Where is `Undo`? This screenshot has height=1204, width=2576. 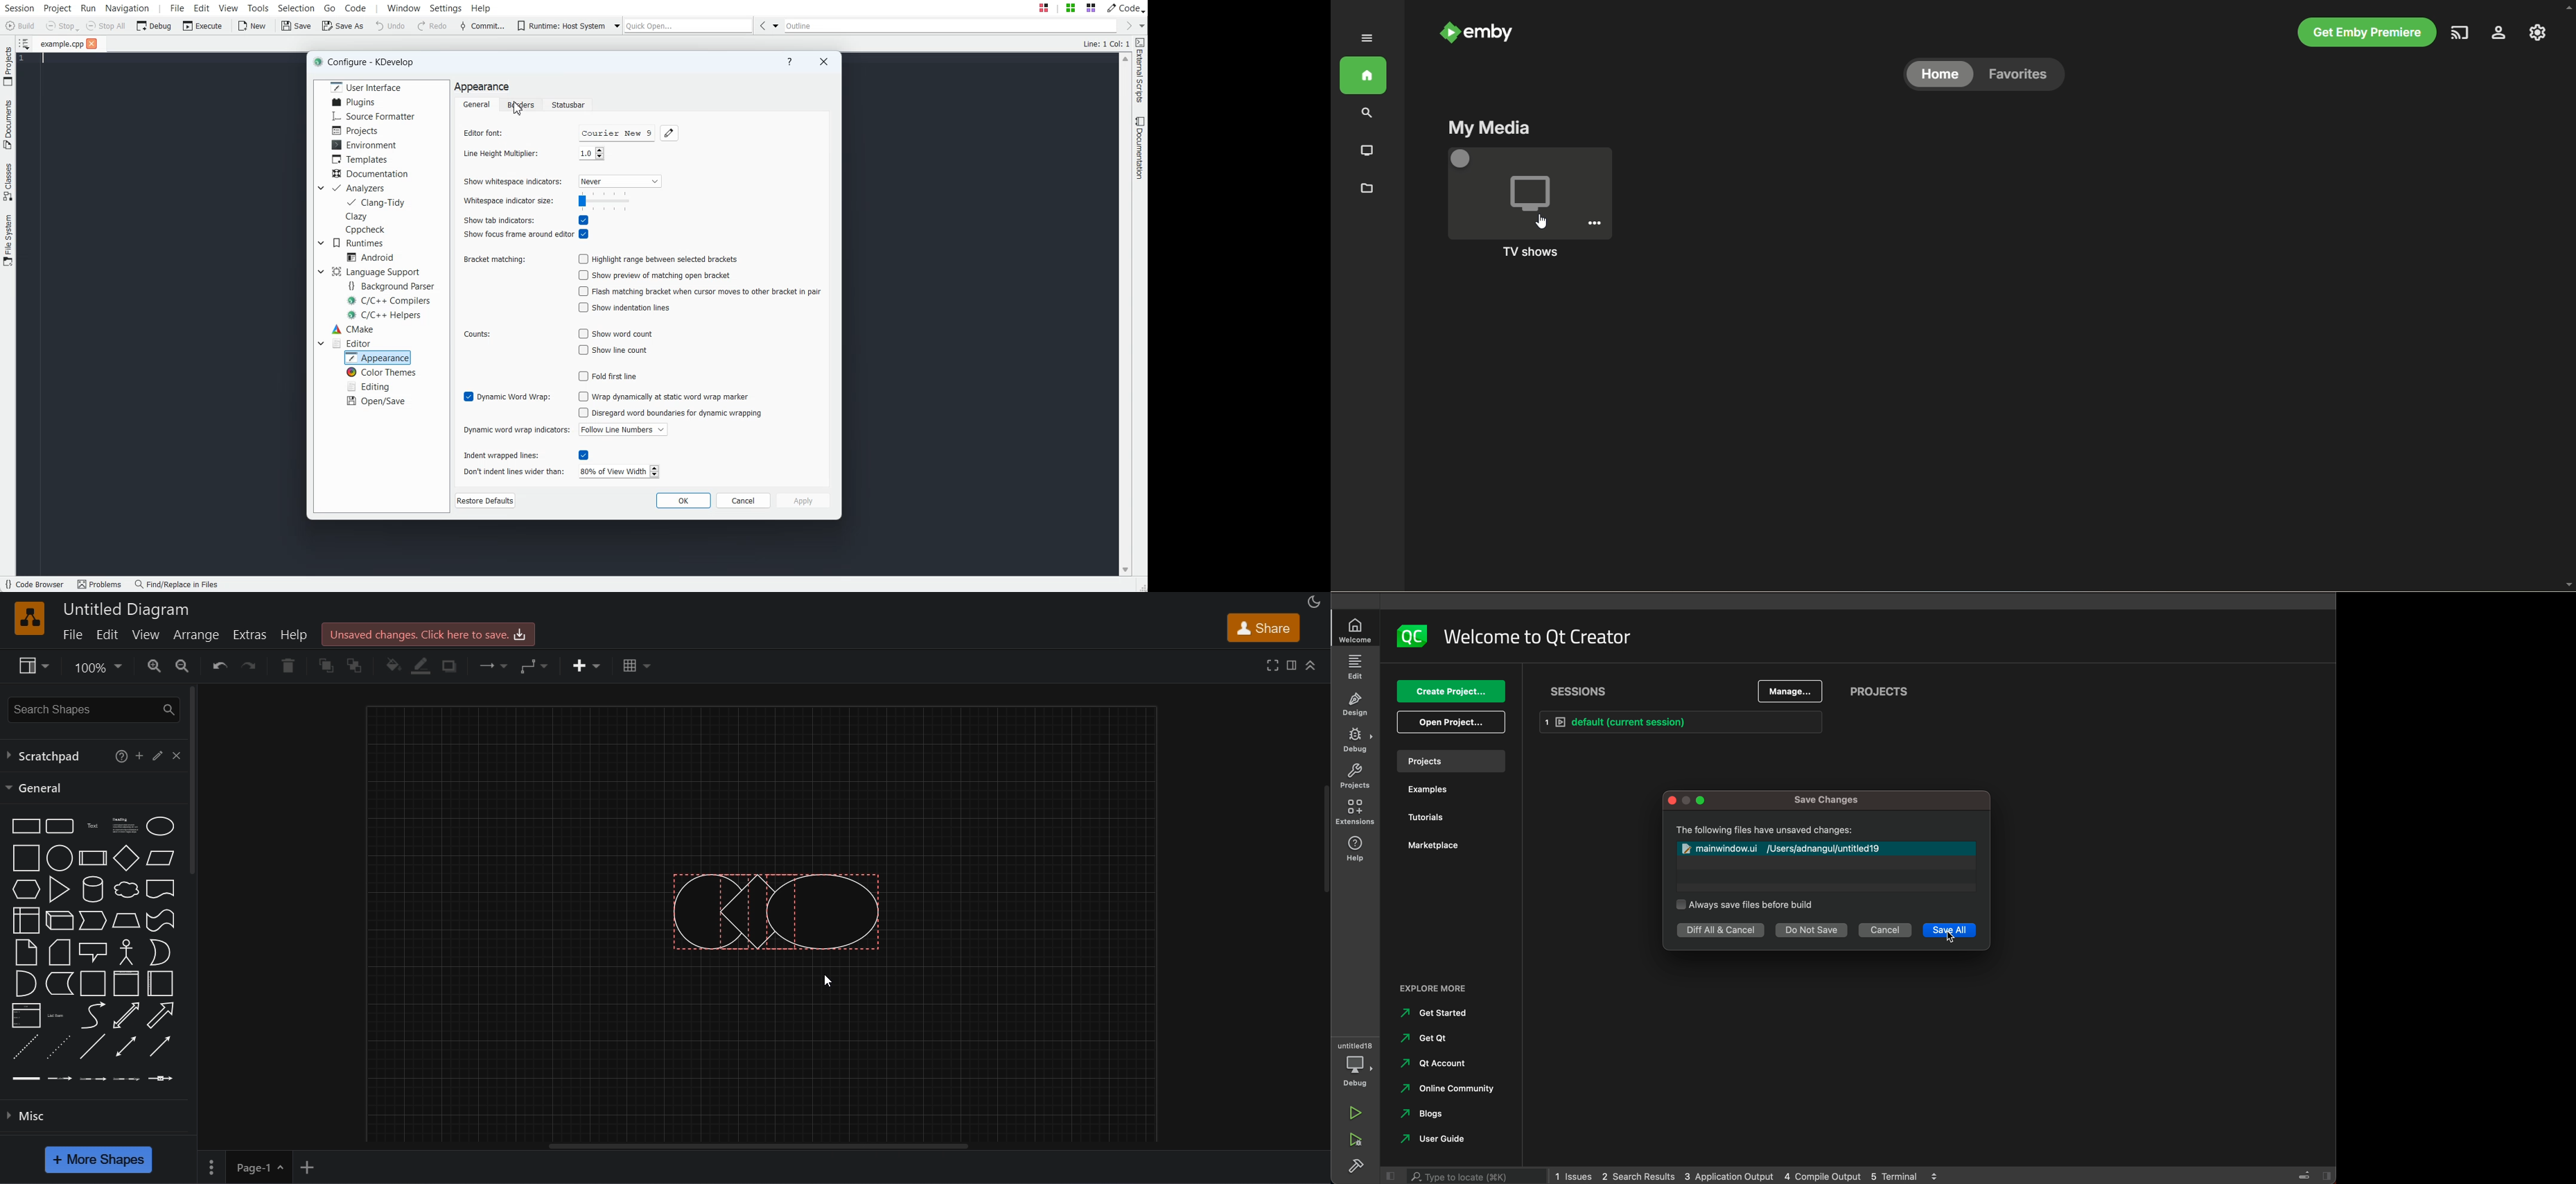
Undo is located at coordinates (390, 26).